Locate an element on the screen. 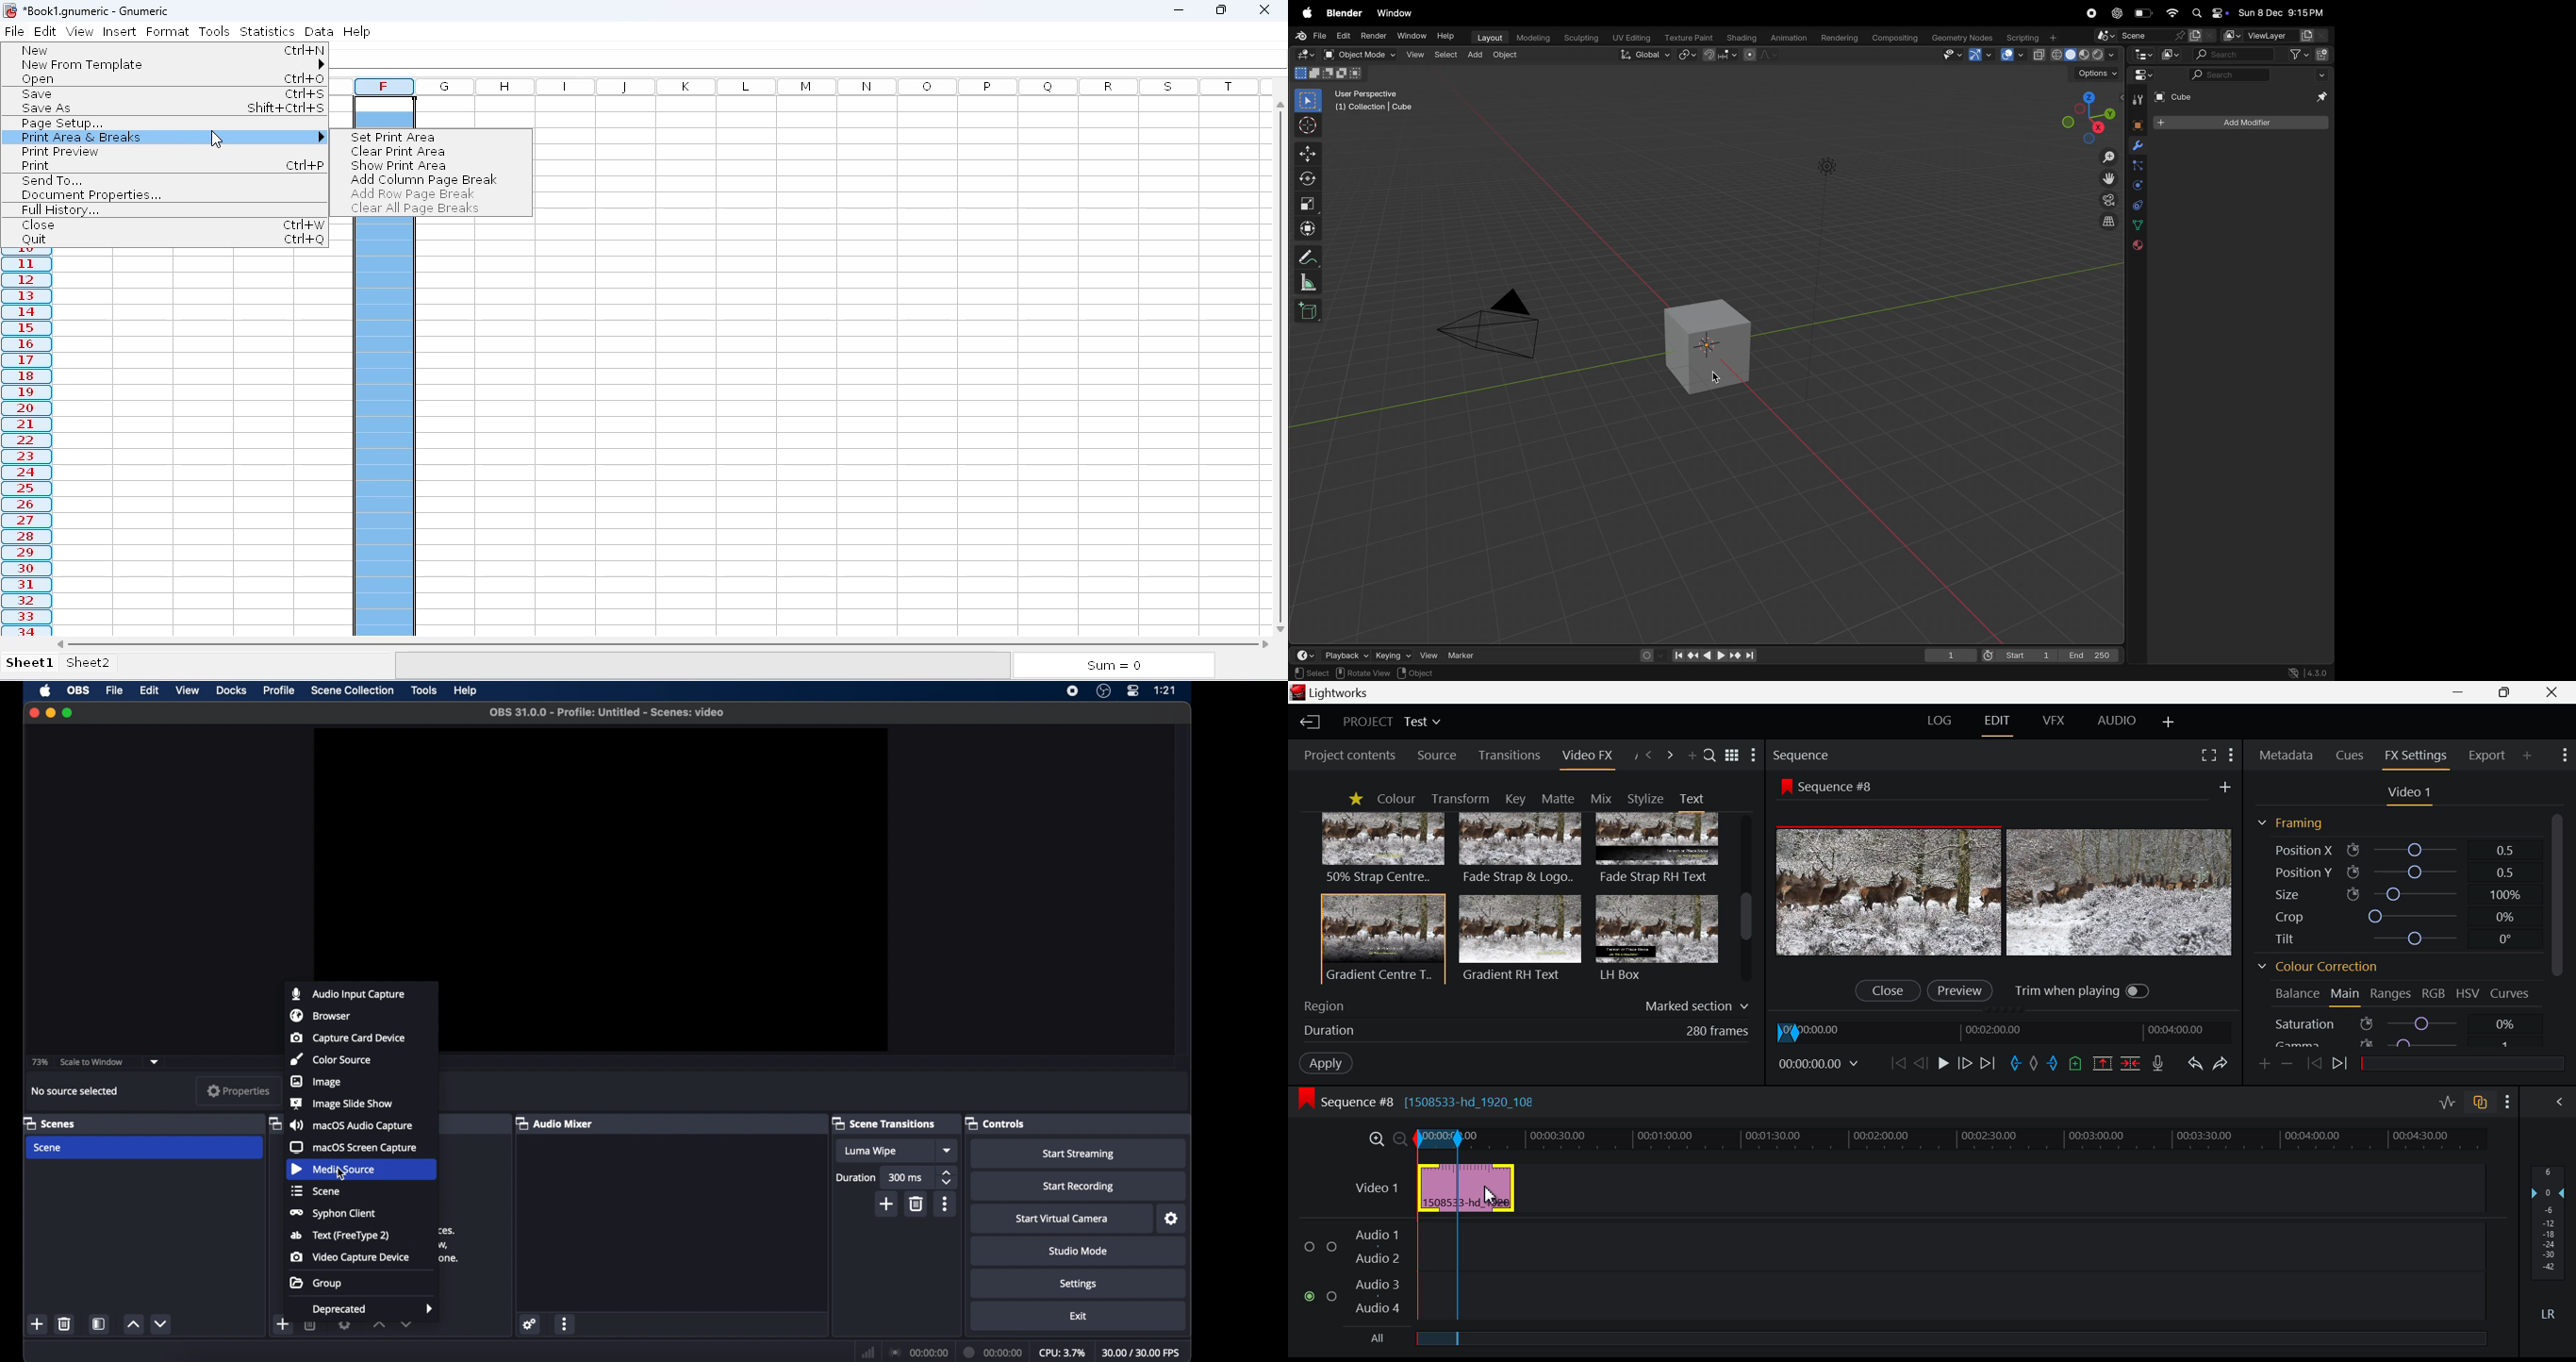 Image resolution: width=2576 pixels, height=1372 pixels. new is located at coordinates (36, 50).